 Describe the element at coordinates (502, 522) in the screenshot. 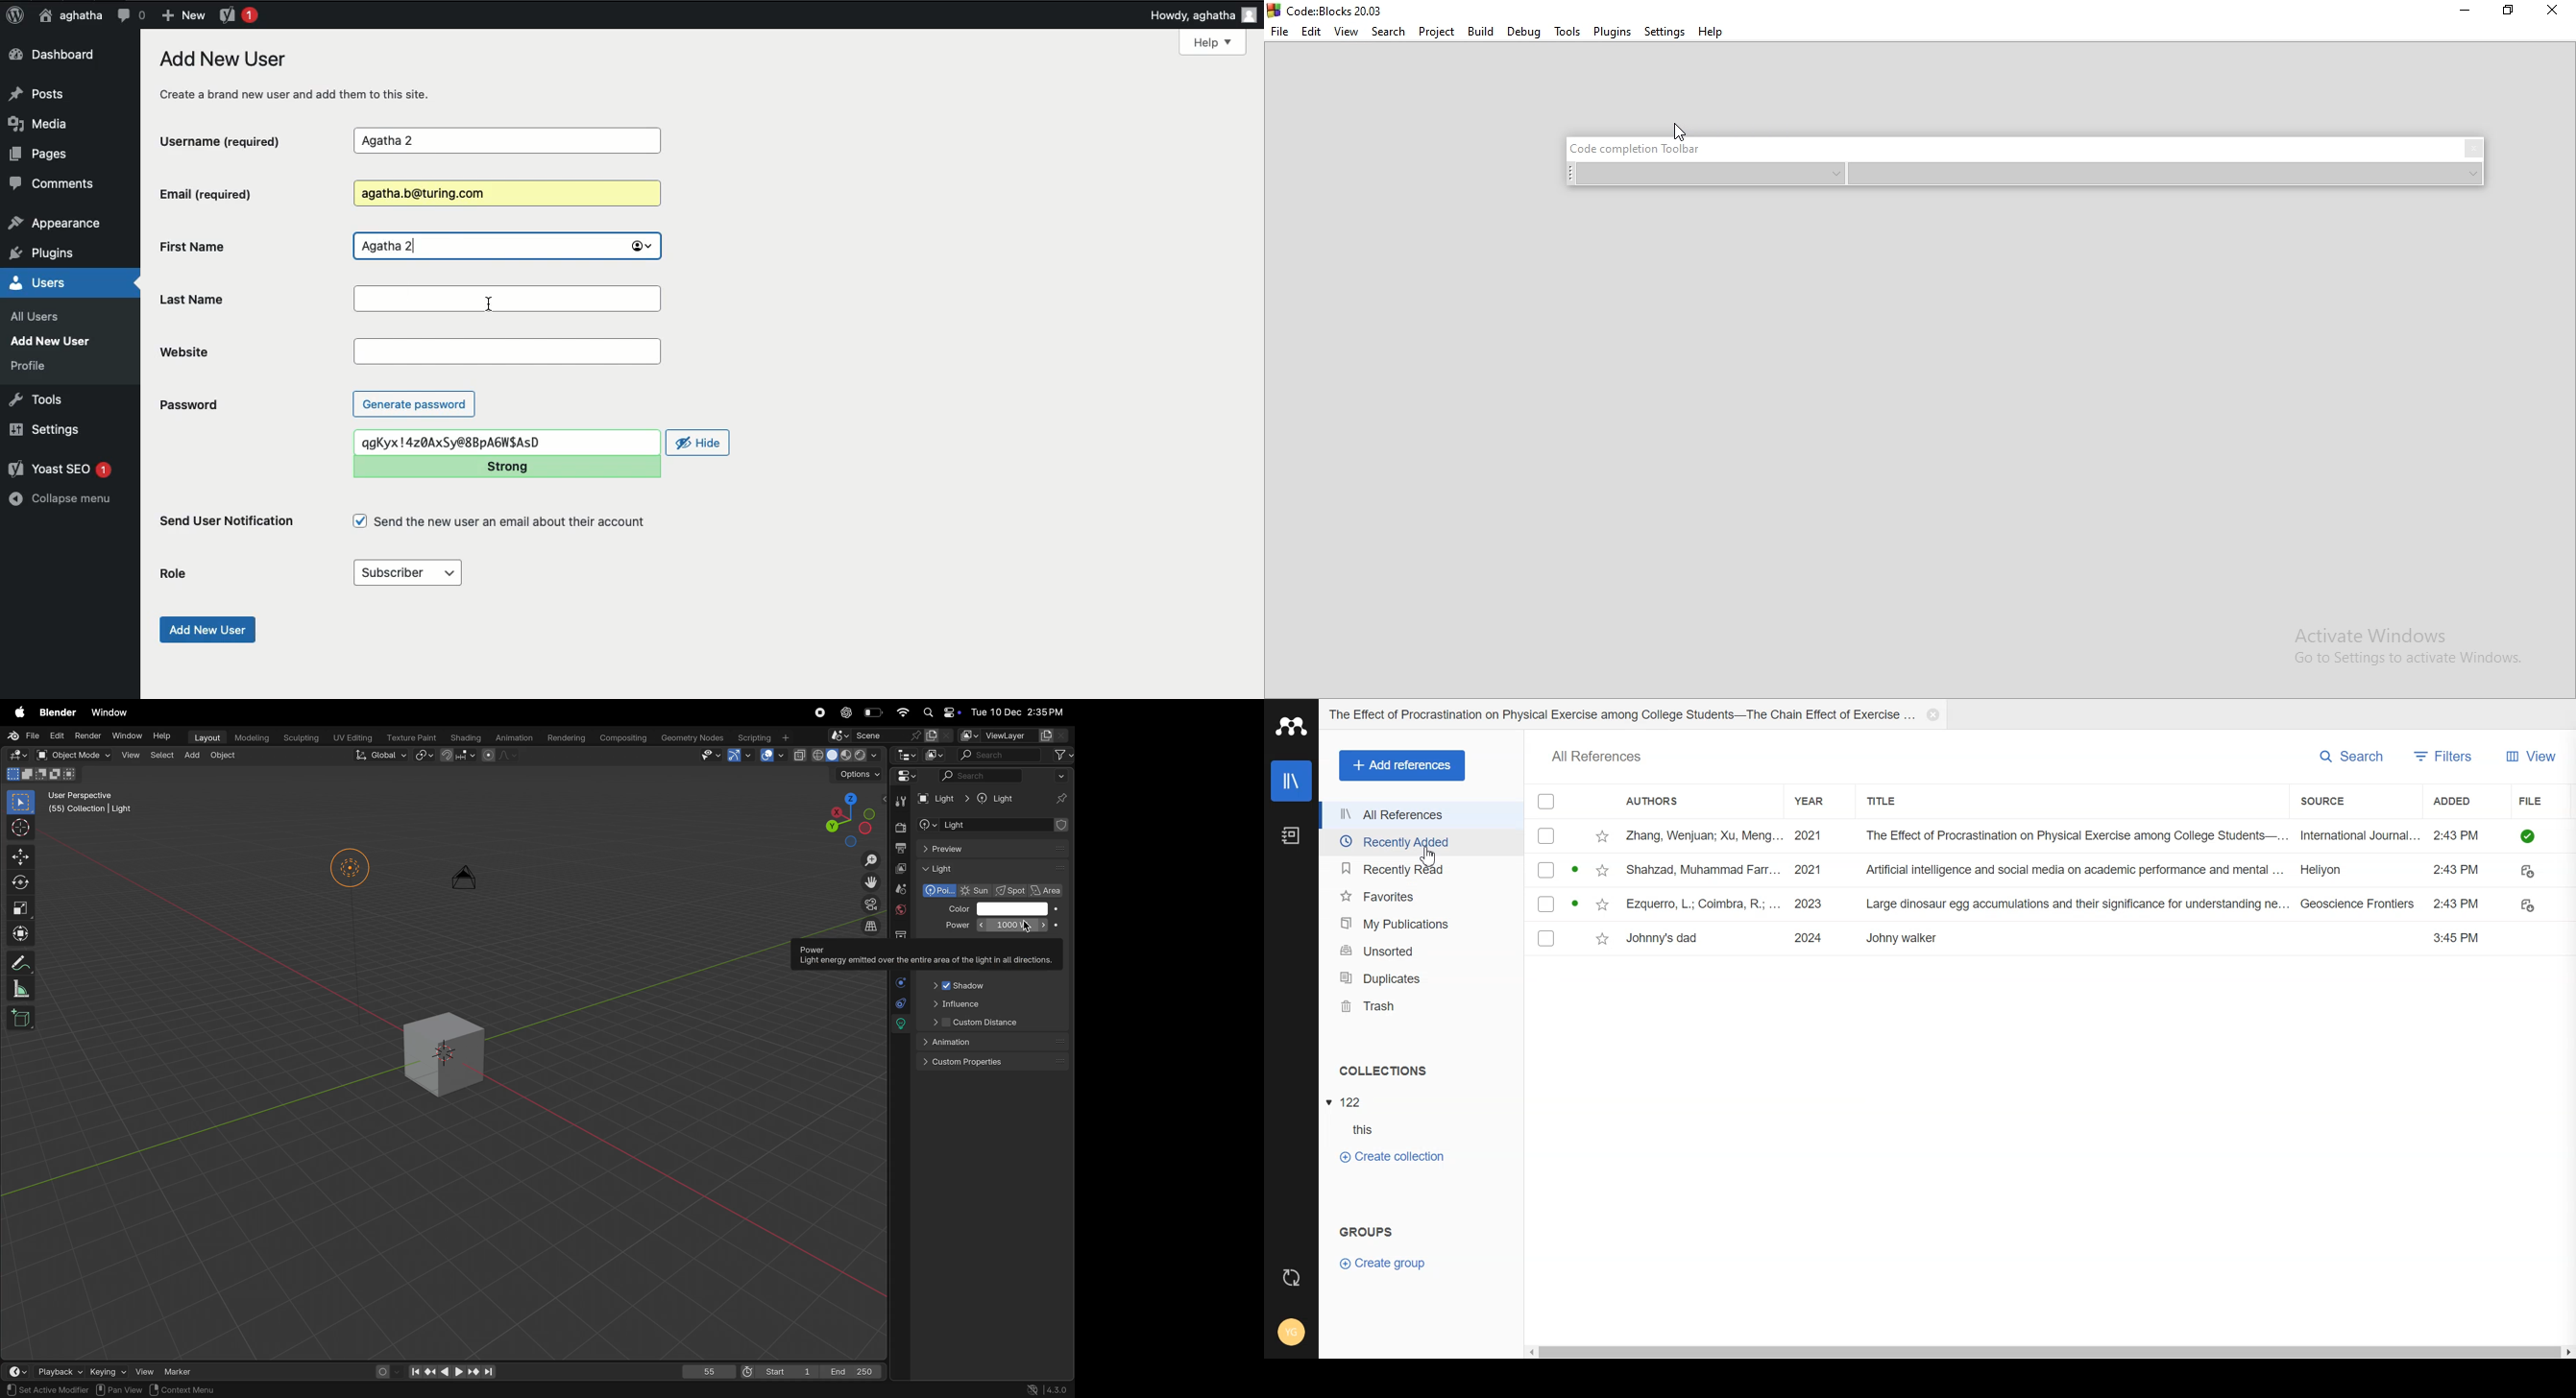

I see `Send the new user an email about their account` at that location.